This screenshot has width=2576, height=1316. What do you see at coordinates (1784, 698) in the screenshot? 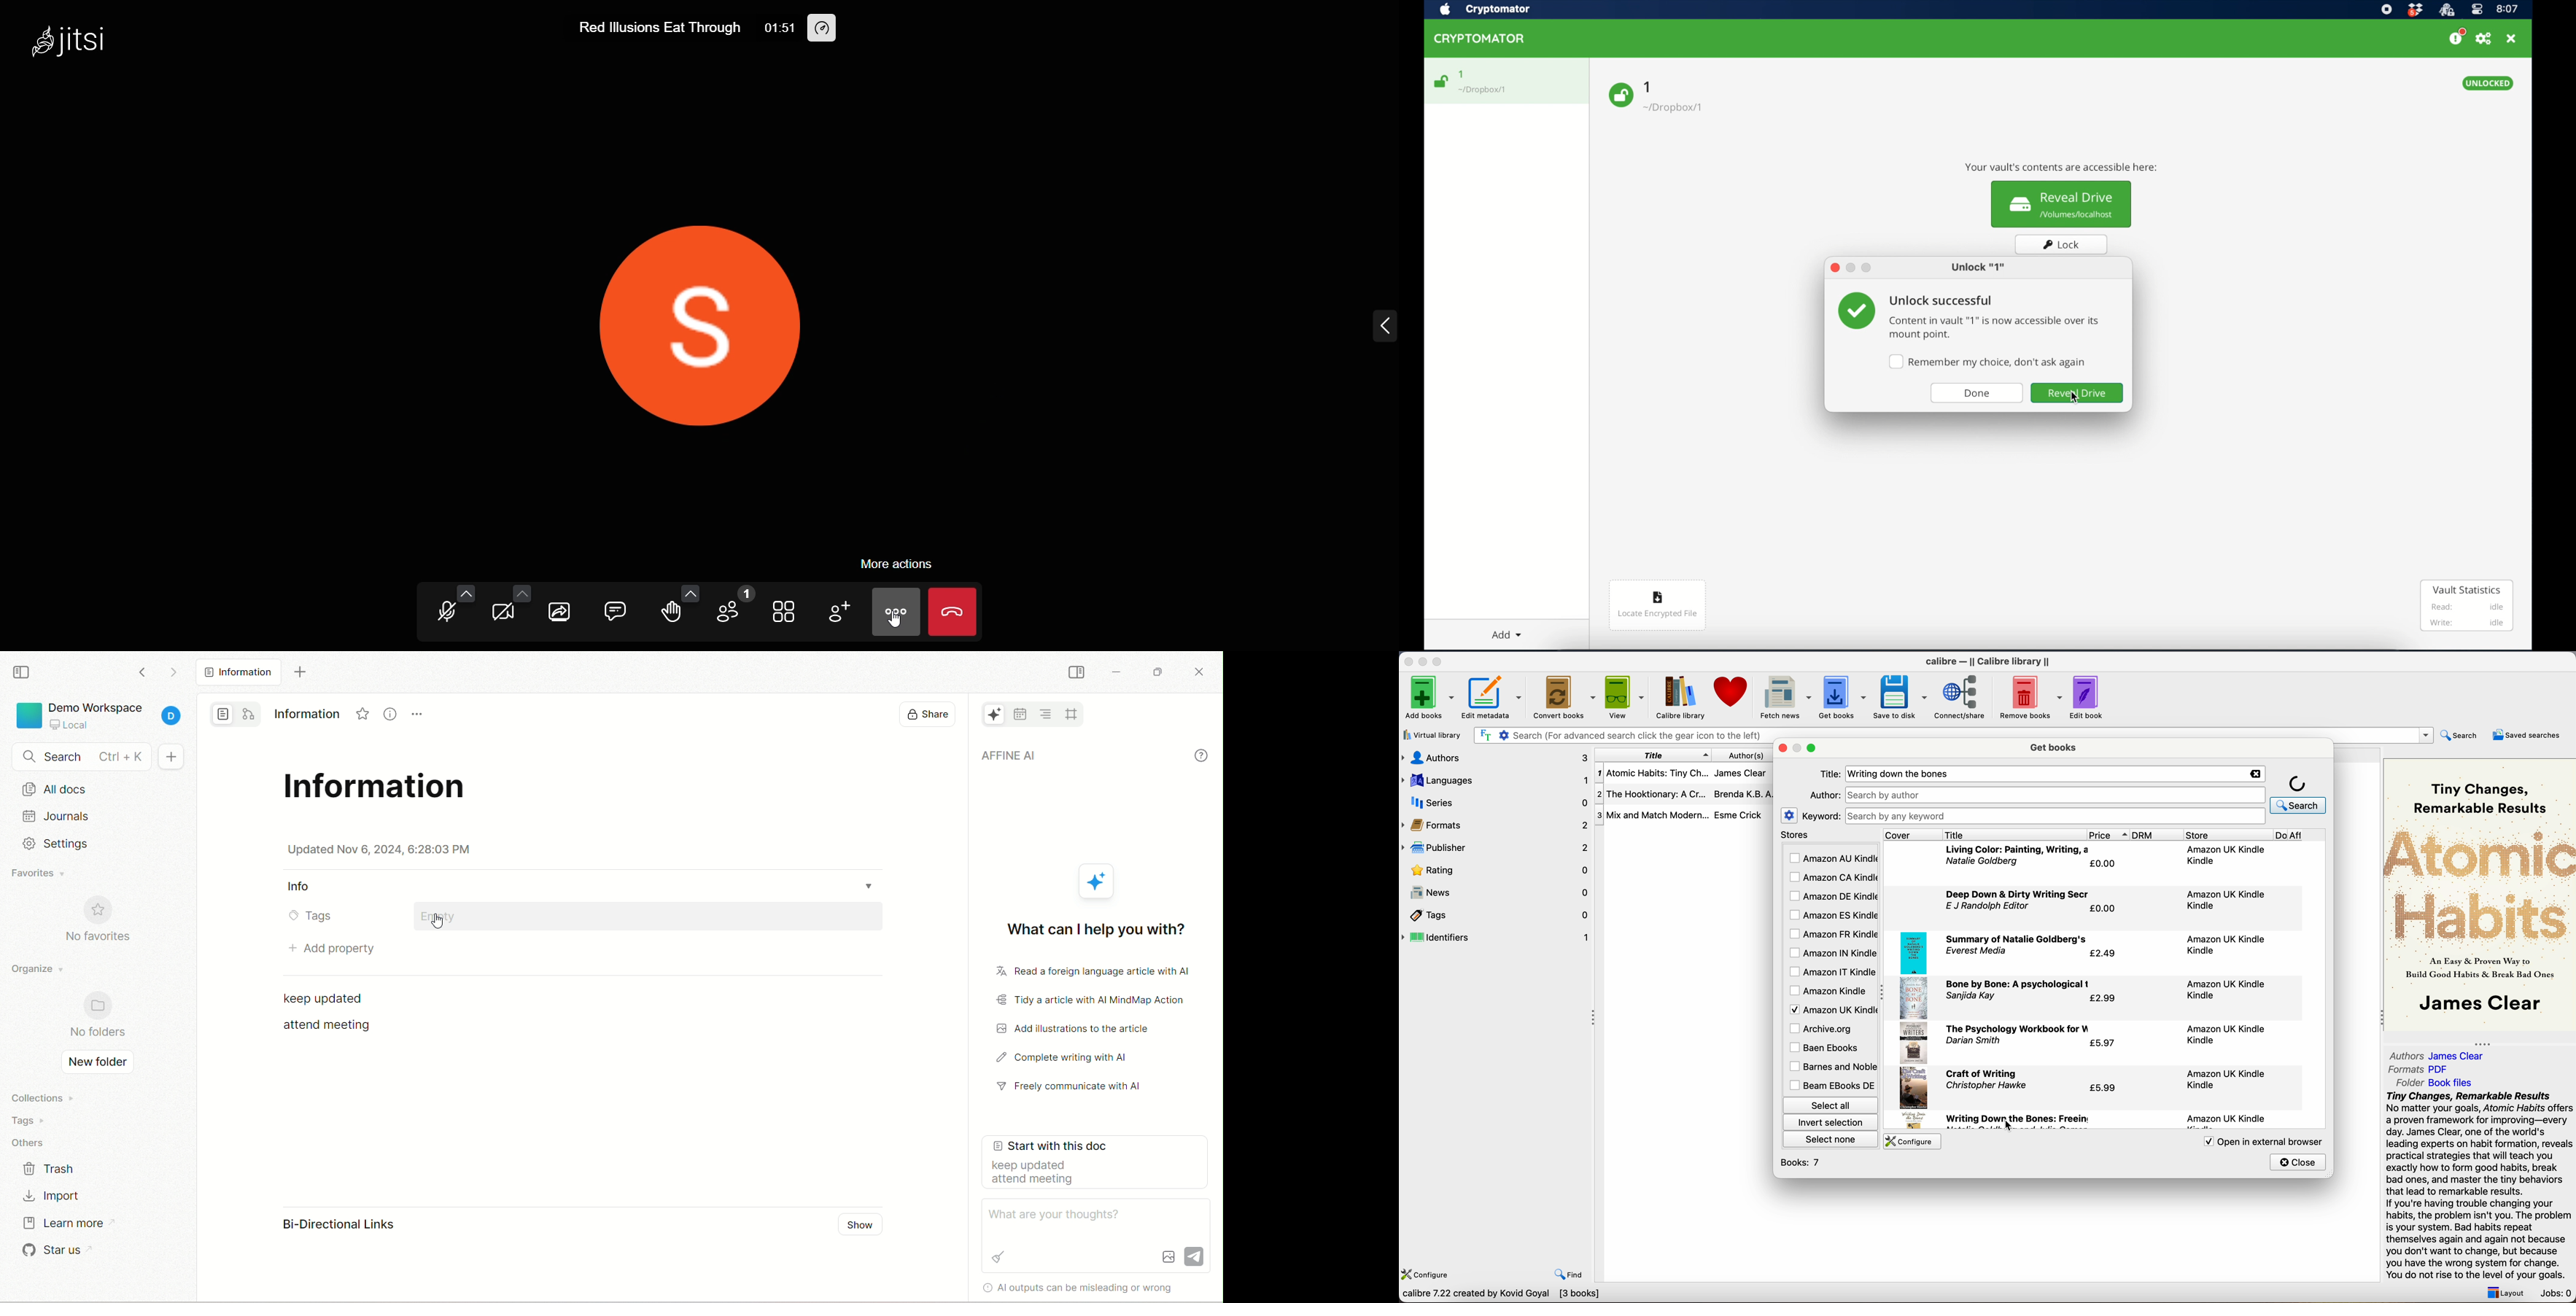
I see `fetch news` at bounding box center [1784, 698].